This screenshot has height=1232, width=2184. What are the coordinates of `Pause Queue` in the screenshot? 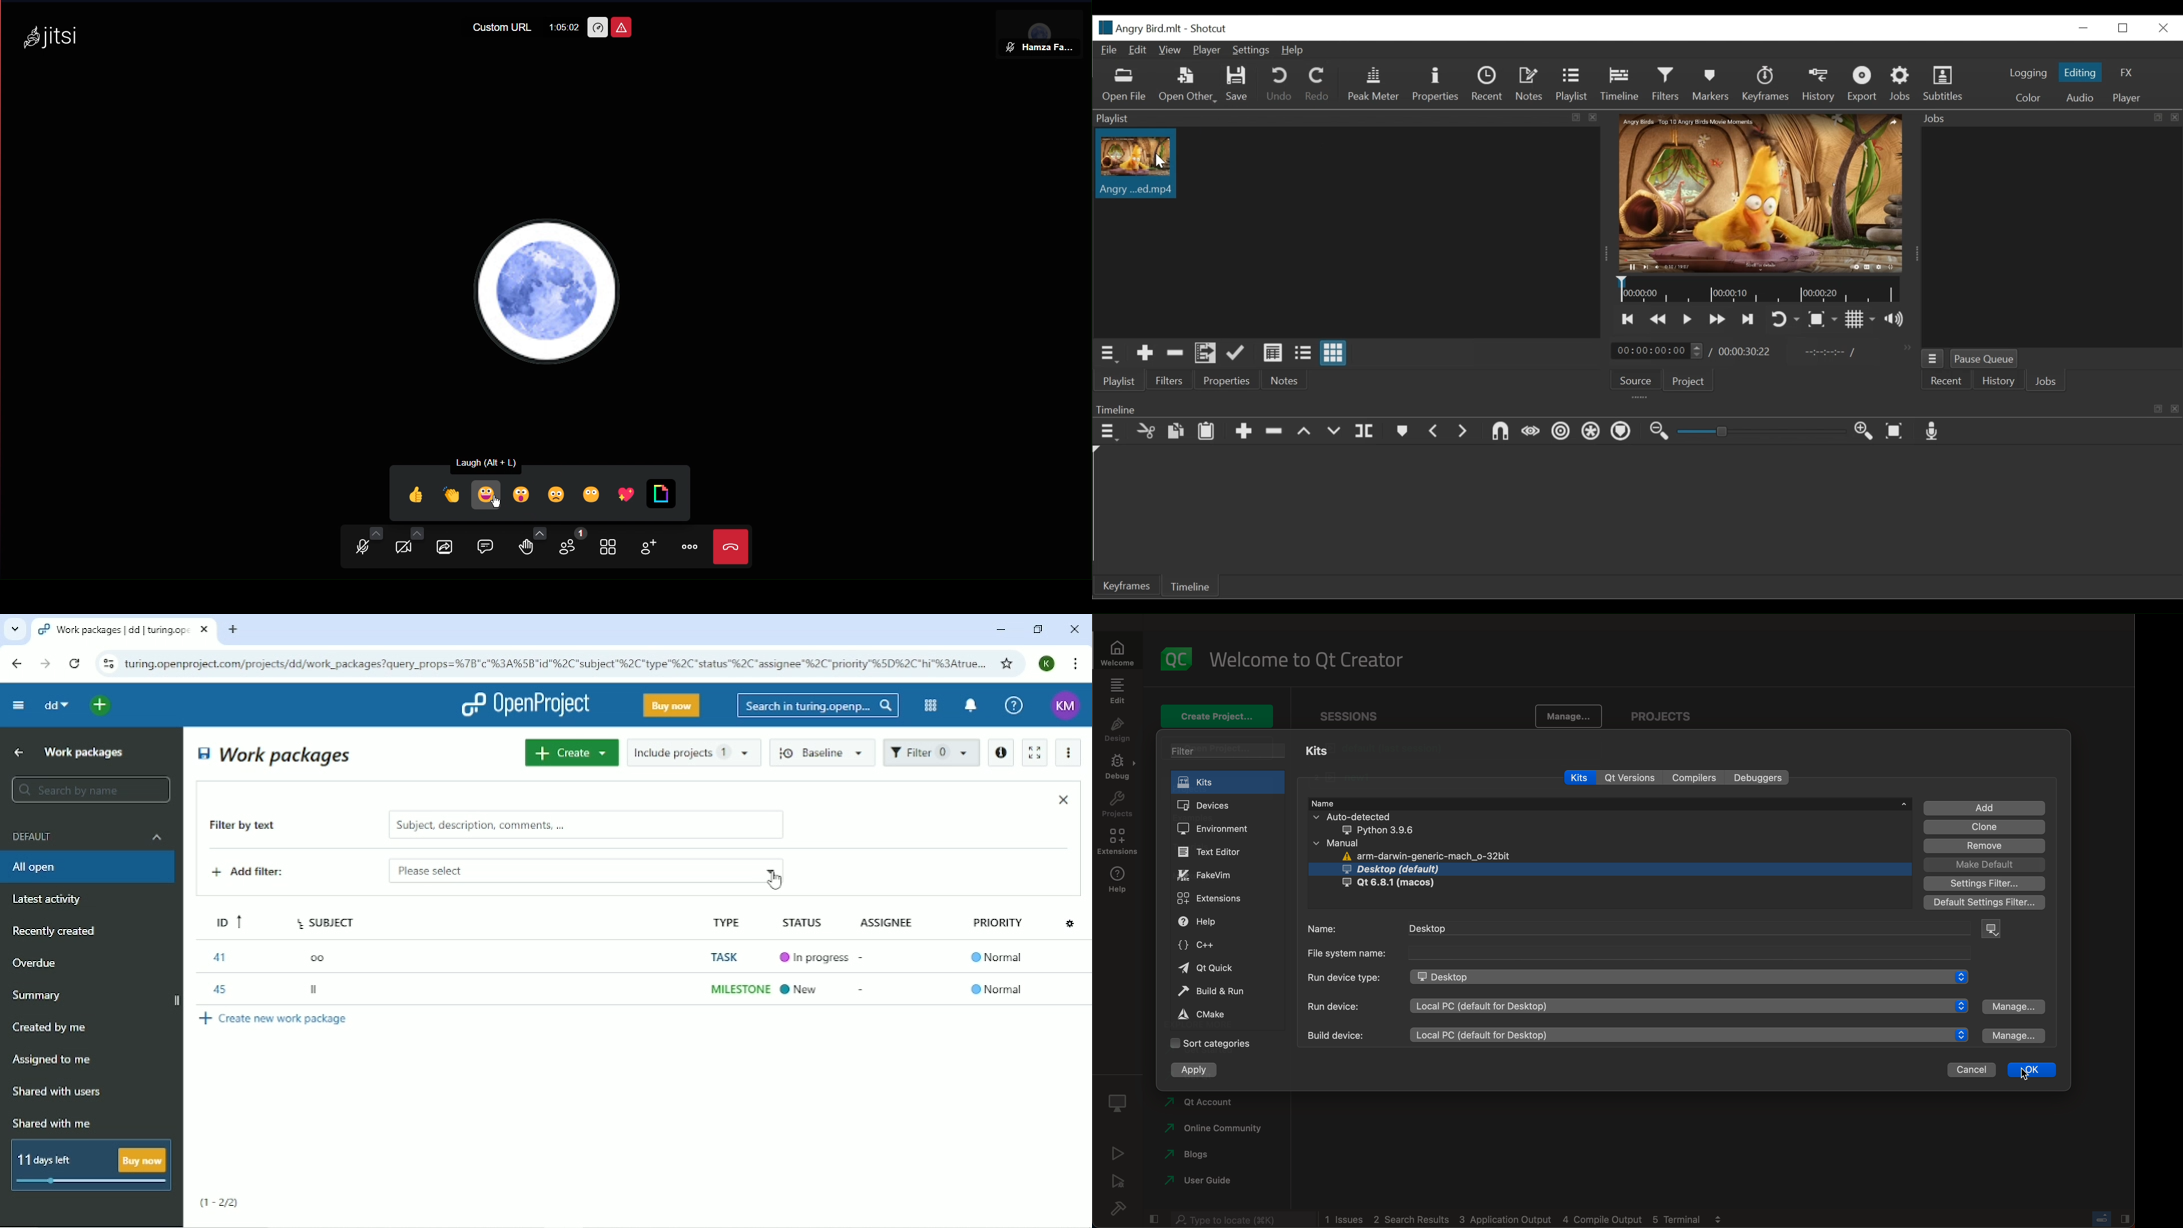 It's located at (1986, 359).